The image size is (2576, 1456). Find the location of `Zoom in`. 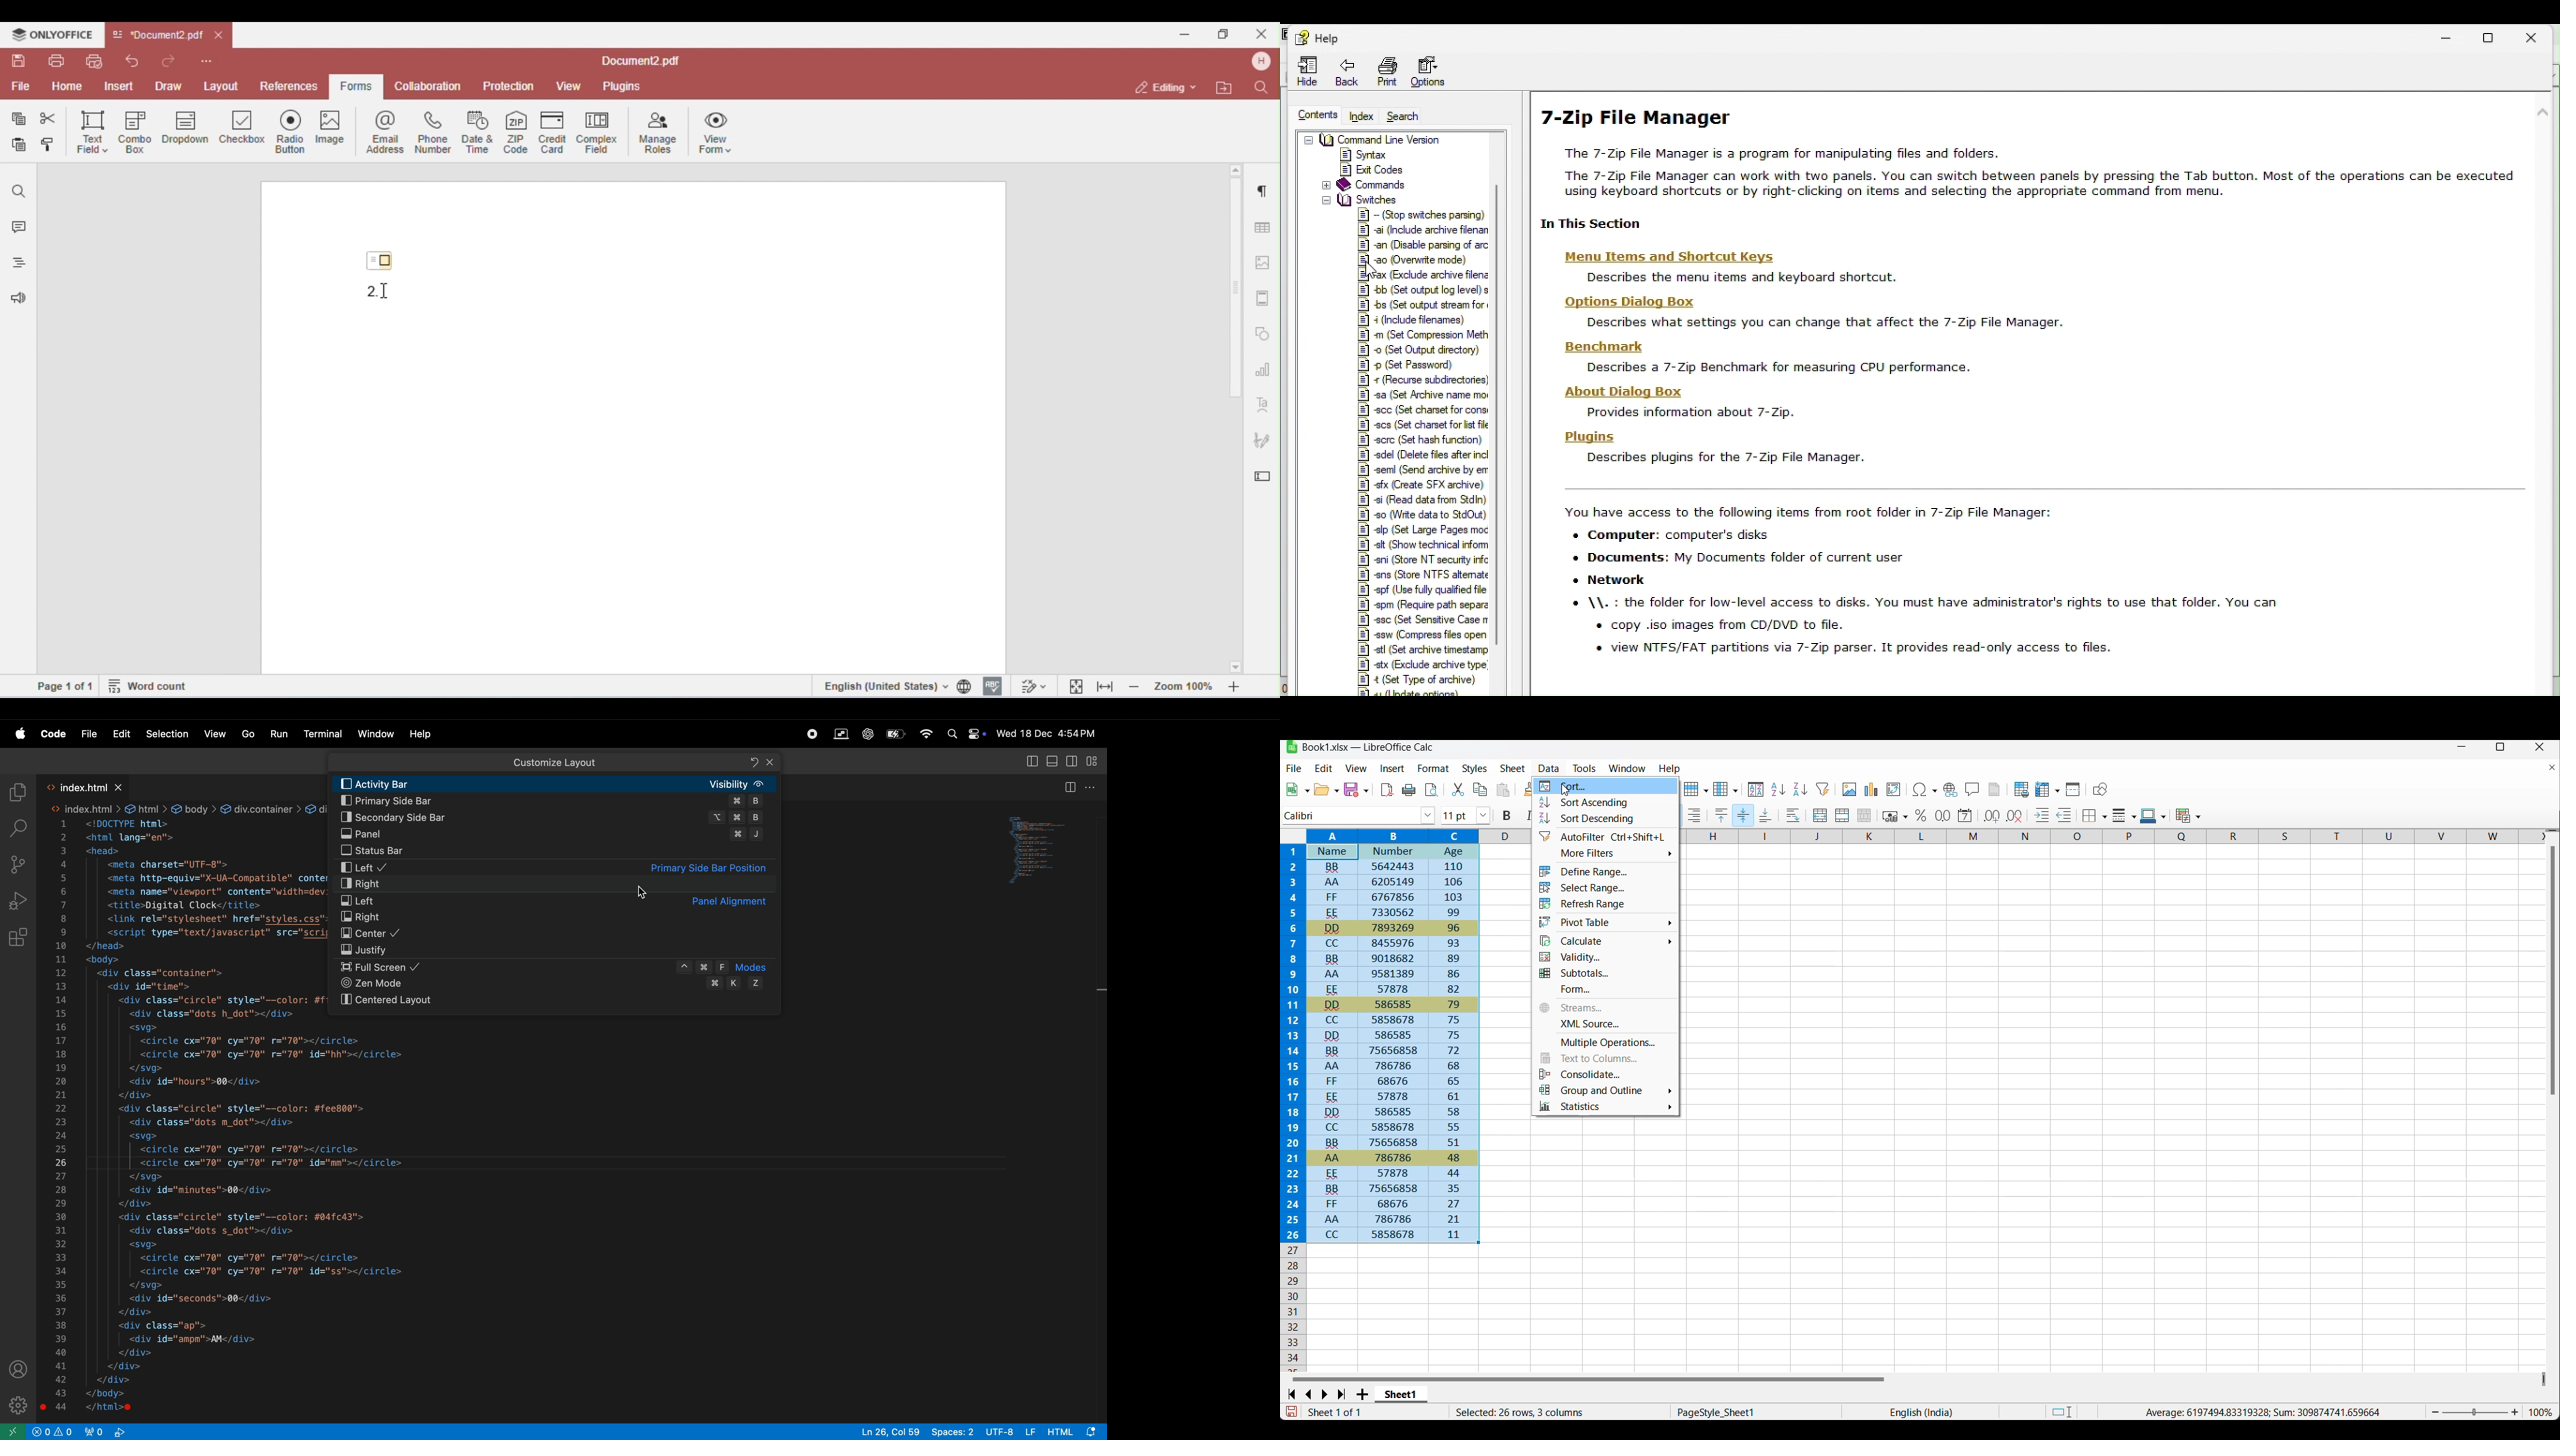

Zoom in is located at coordinates (2515, 1412).